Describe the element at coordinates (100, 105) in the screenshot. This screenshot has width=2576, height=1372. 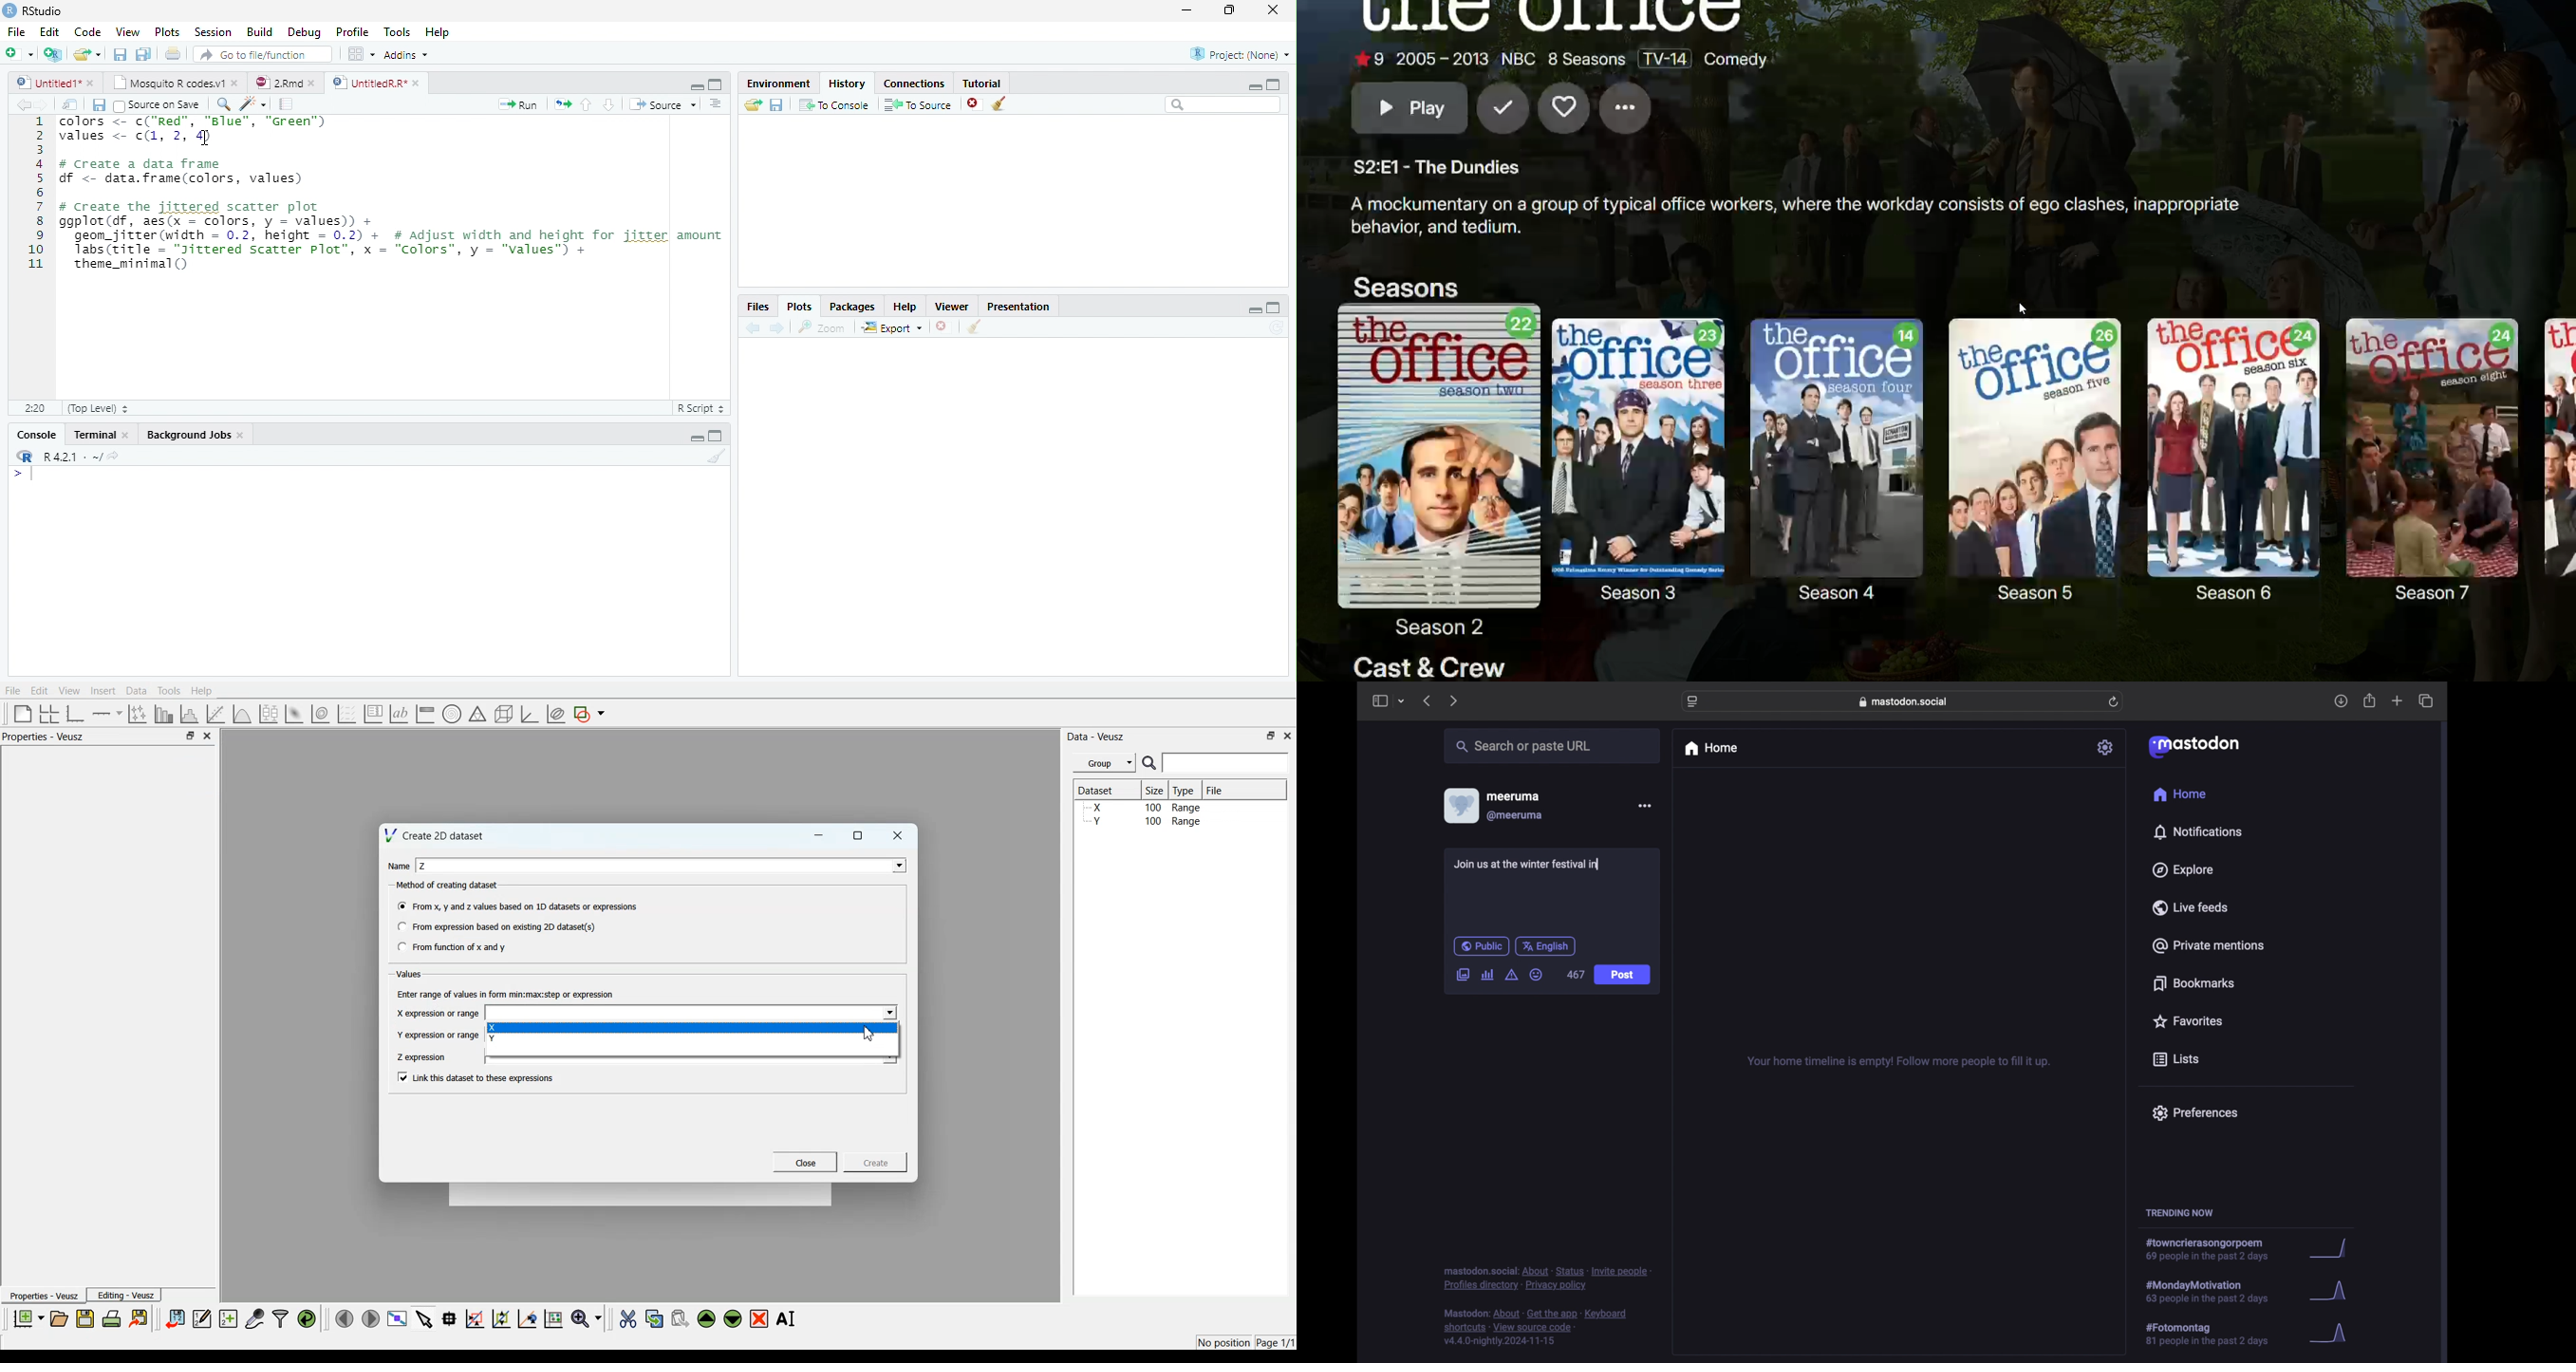
I see `Save current document` at that location.